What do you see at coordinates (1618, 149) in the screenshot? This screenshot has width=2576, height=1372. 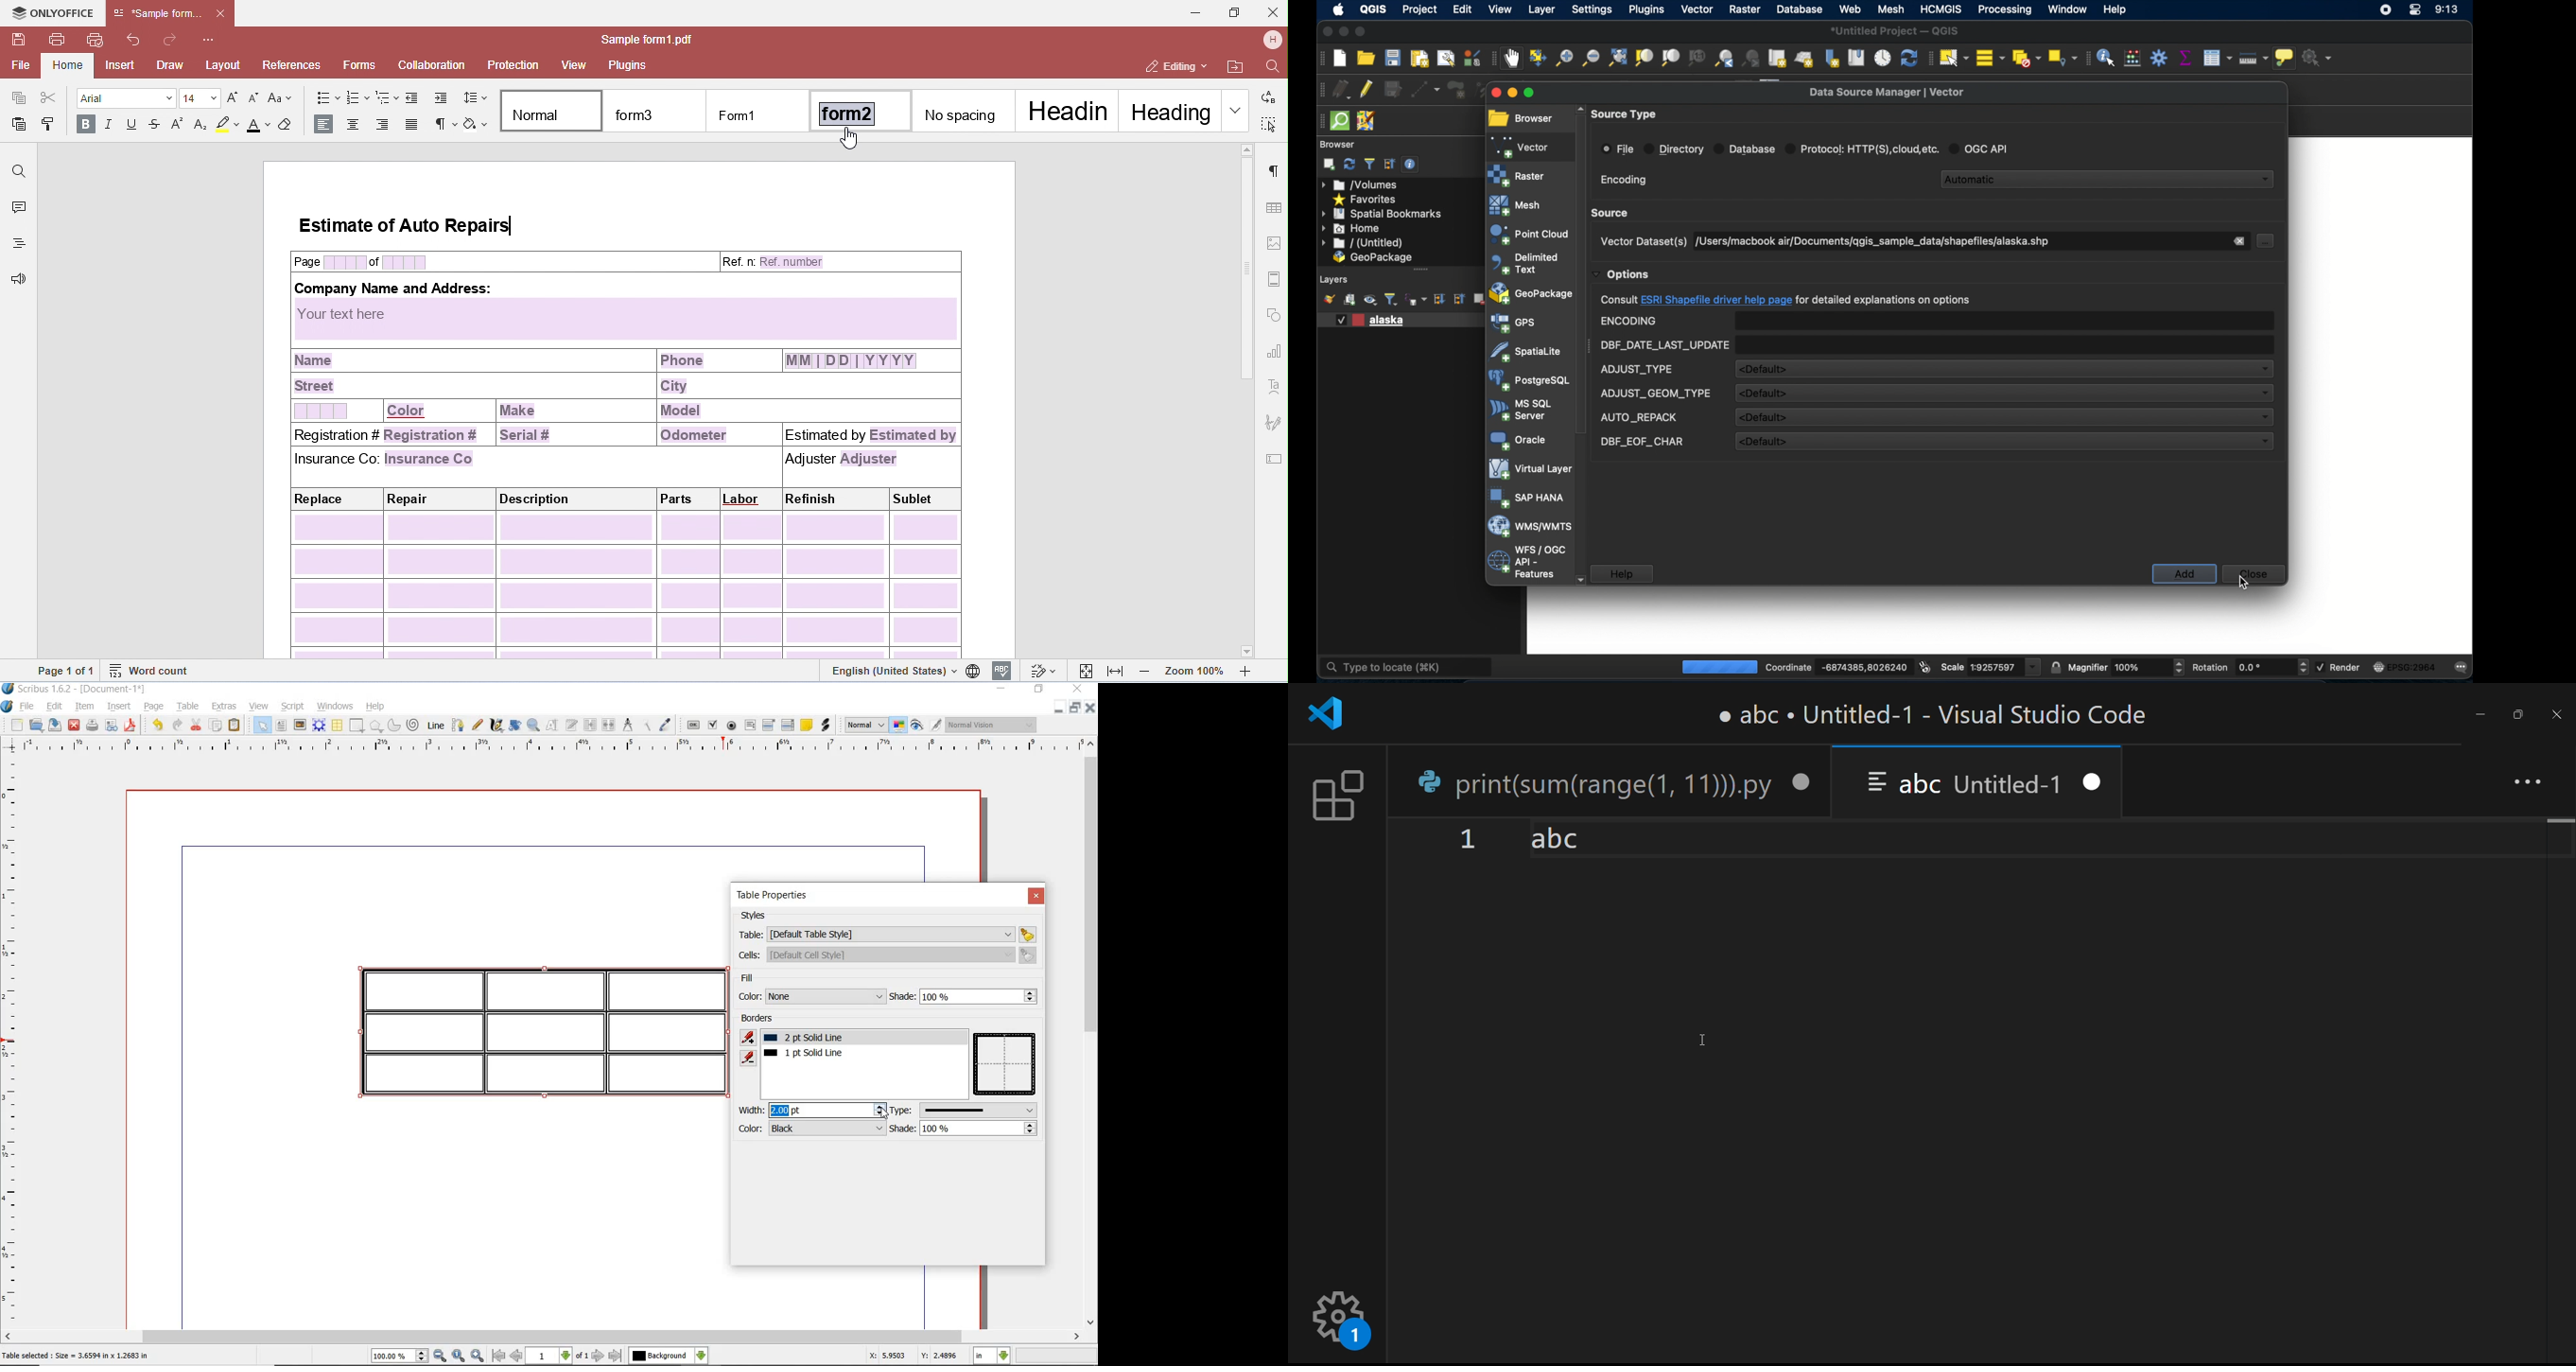 I see `File` at bounding box center [1618, 149].